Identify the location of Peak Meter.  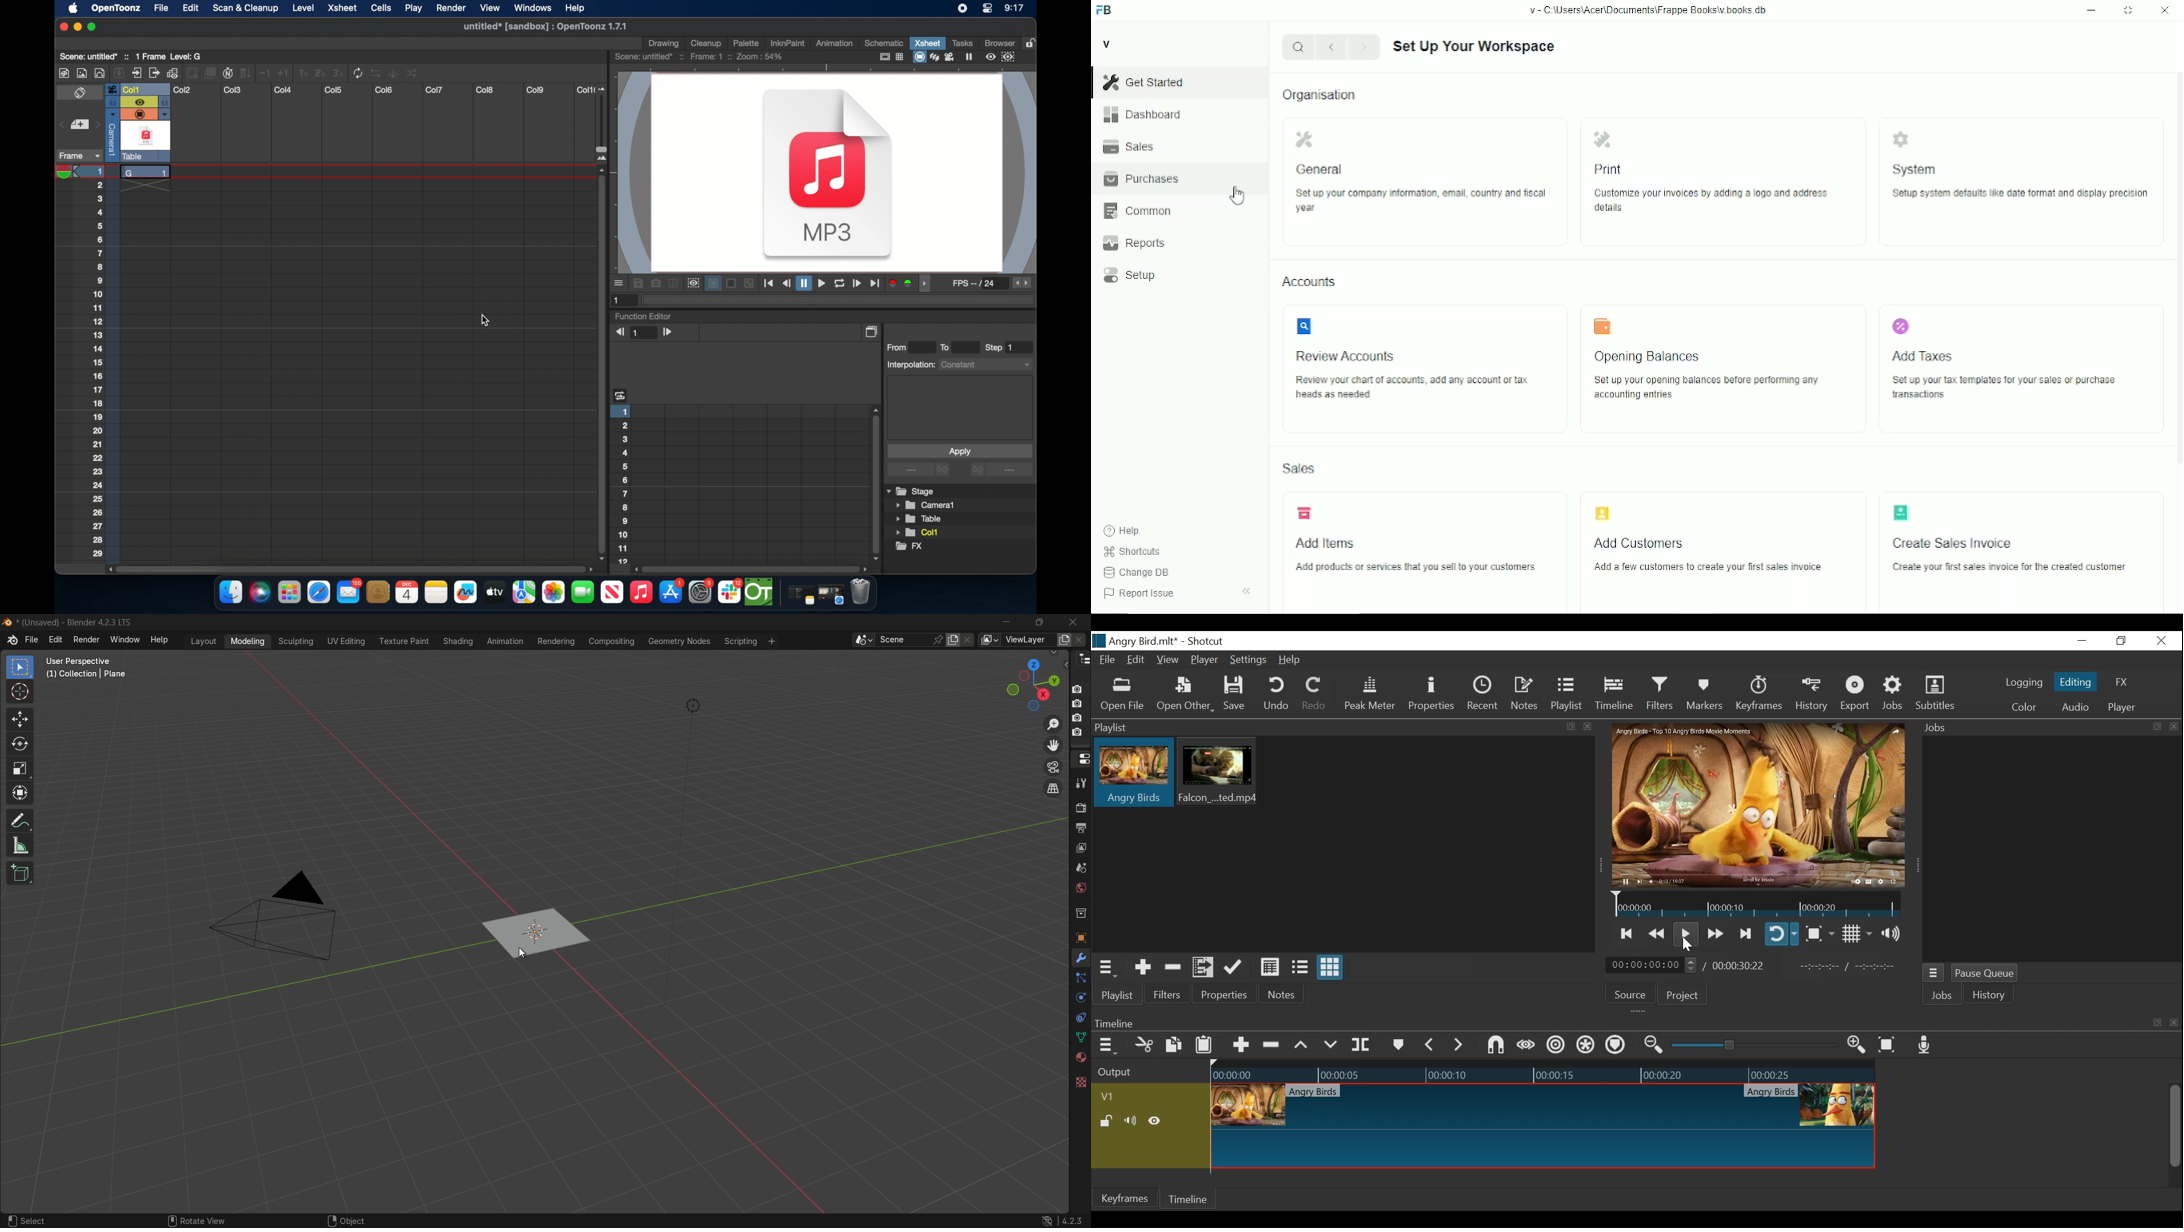
(1370, 695).